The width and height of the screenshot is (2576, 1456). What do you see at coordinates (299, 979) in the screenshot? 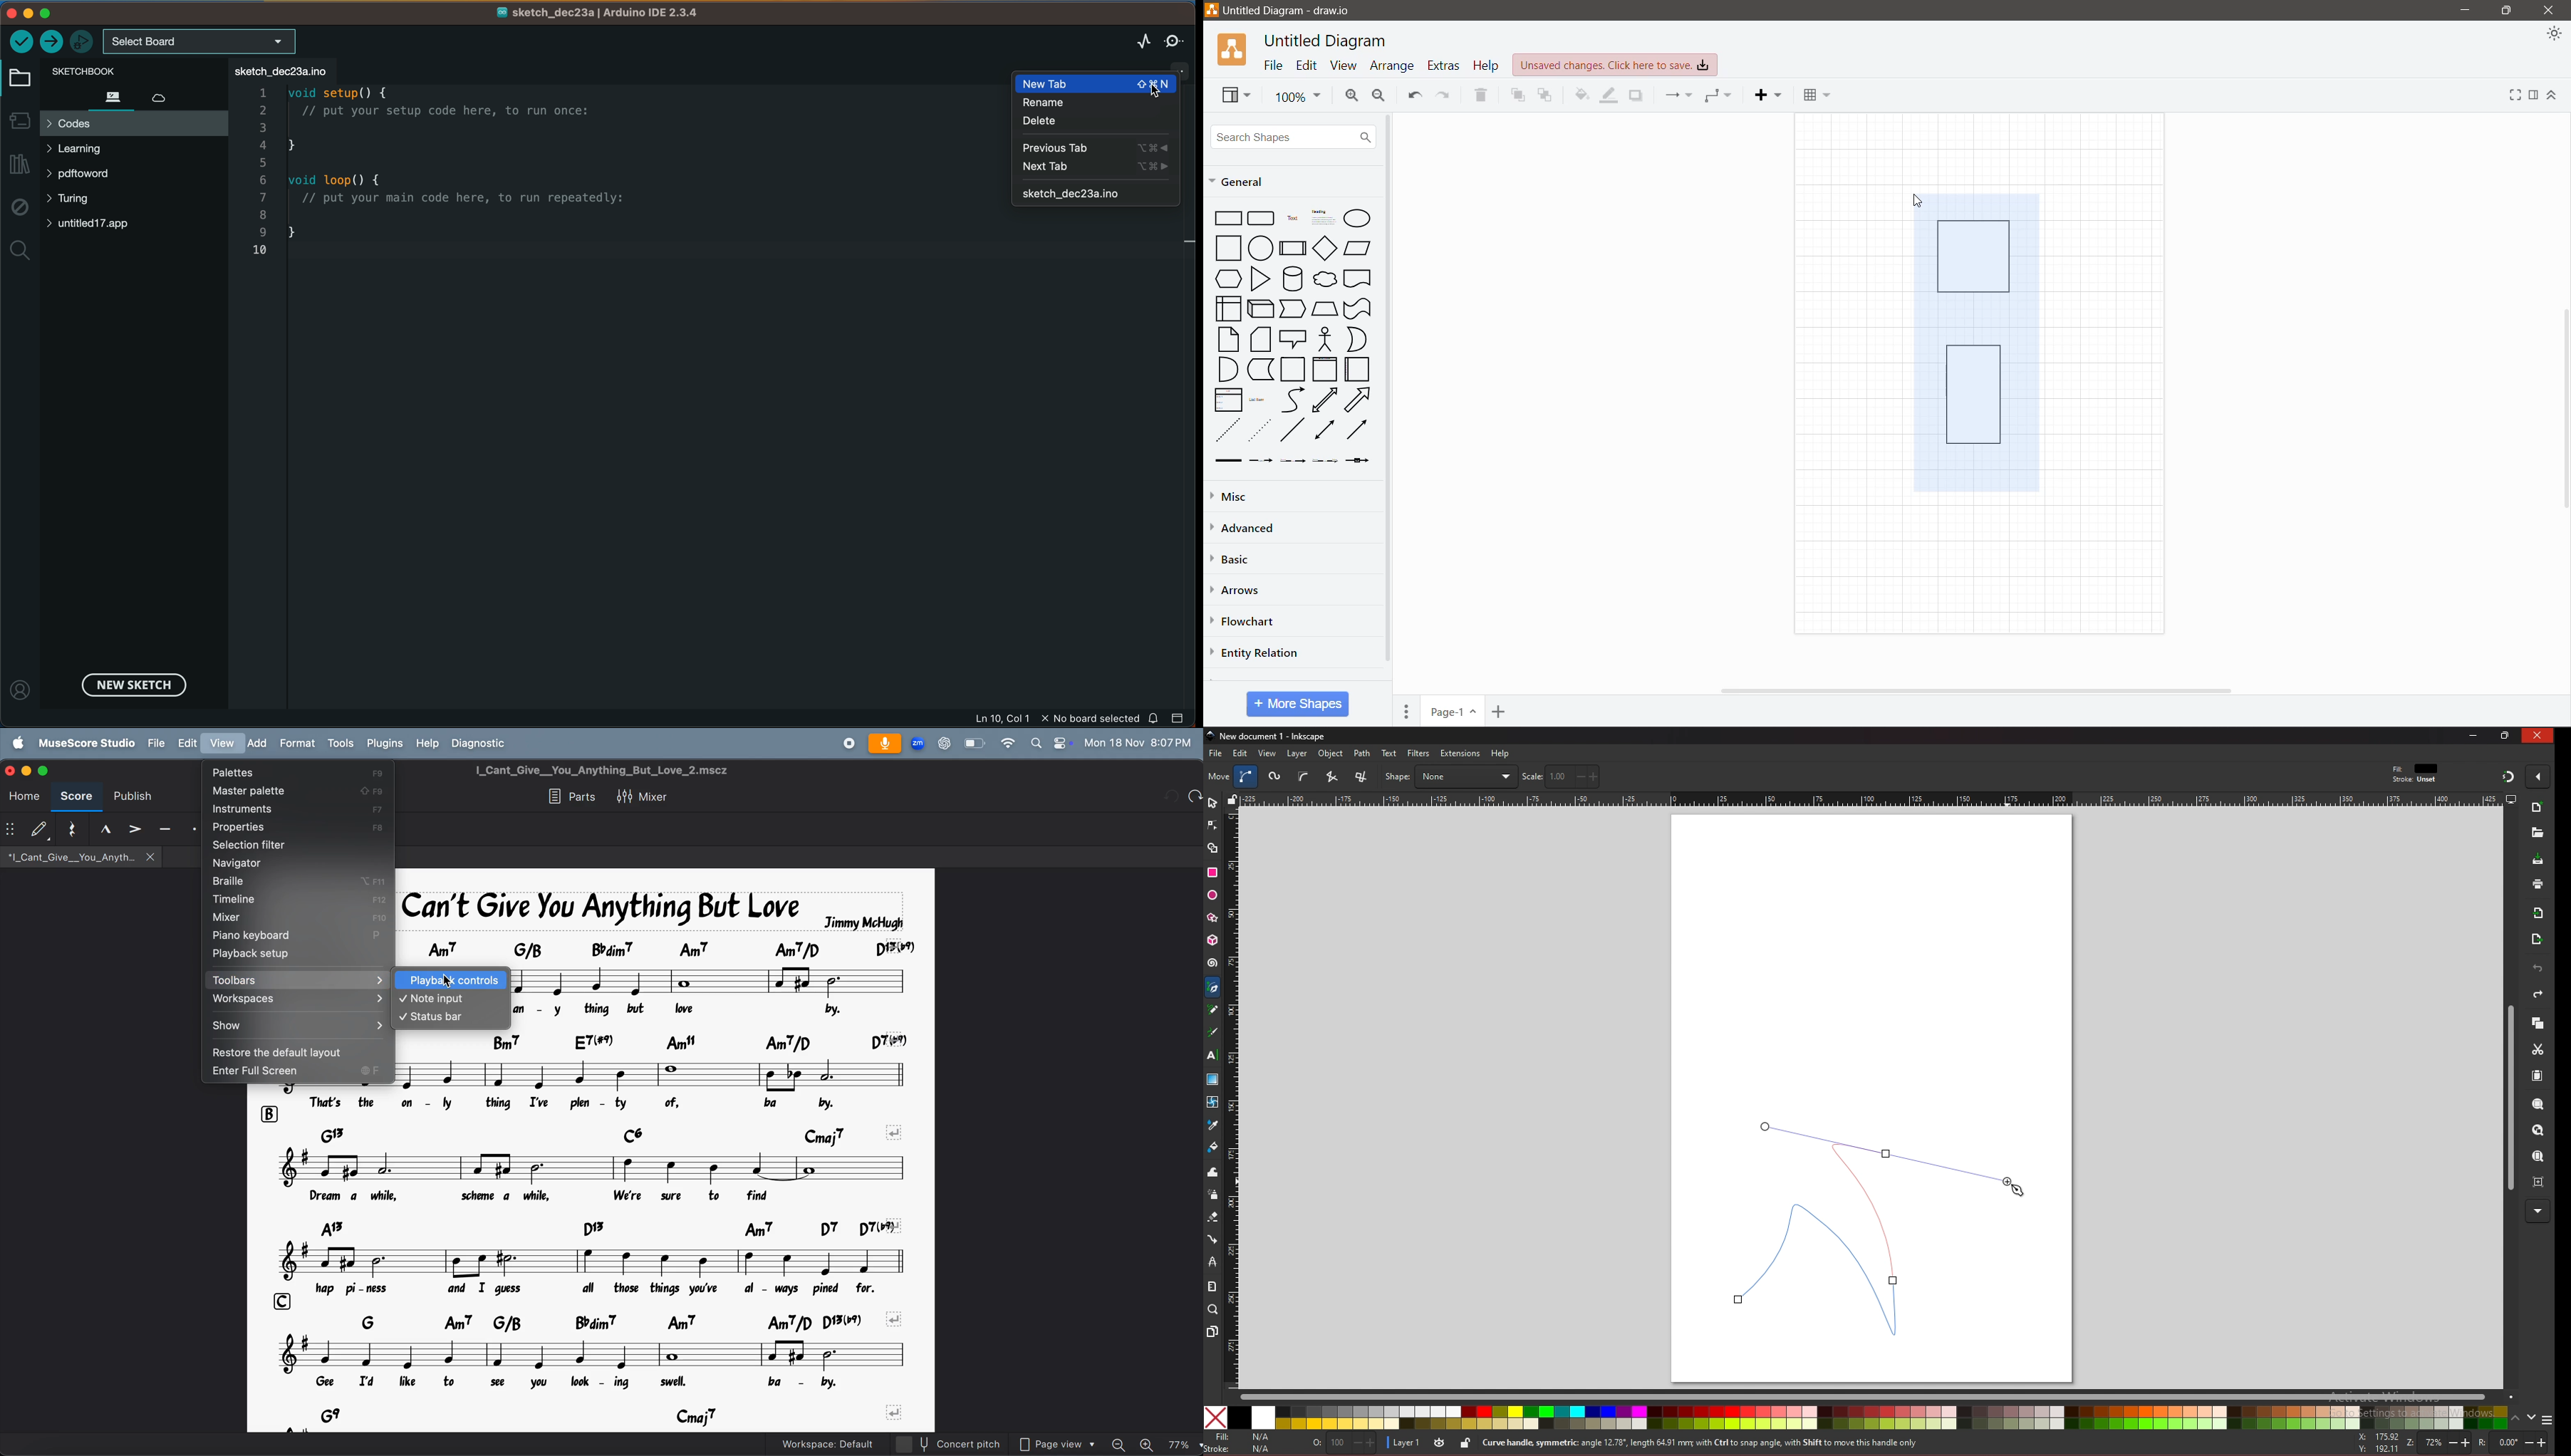
I see `toolbars` at bounding box center [299, 979].